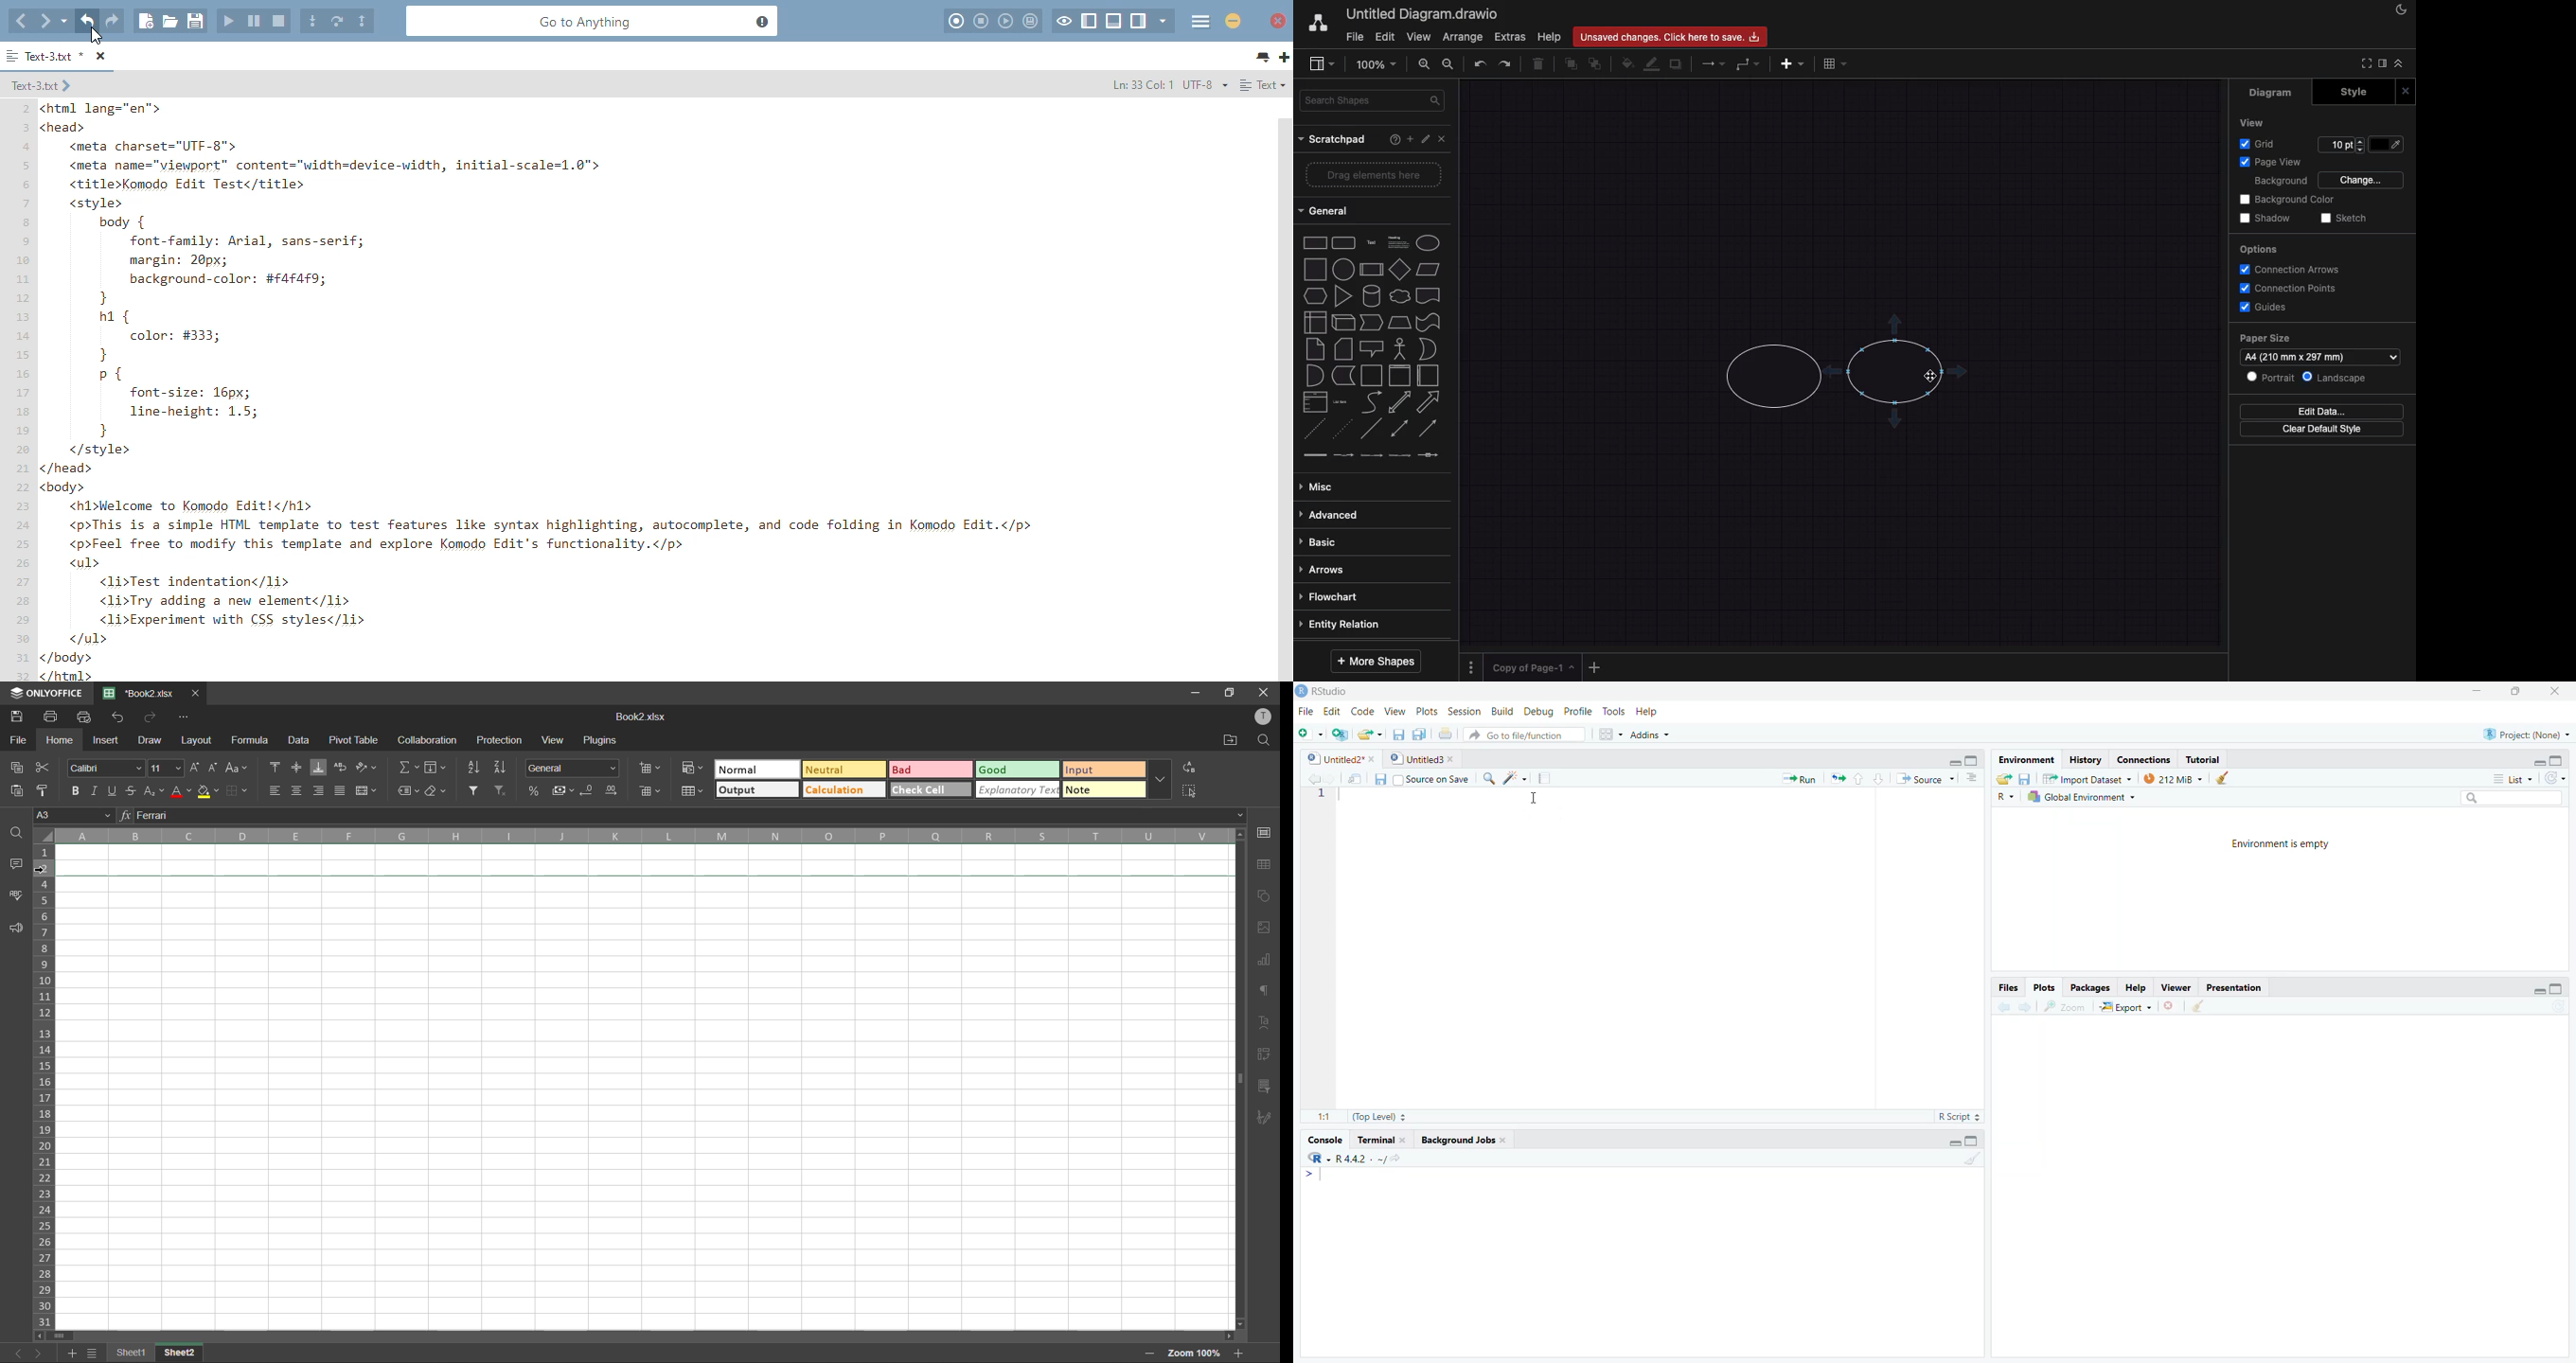 The width and height of the screenshot is (2576, 1372). What do you see at coordinates (1925, 779) in the screenshot?
I see `source` at bounding box center [1925, 779].